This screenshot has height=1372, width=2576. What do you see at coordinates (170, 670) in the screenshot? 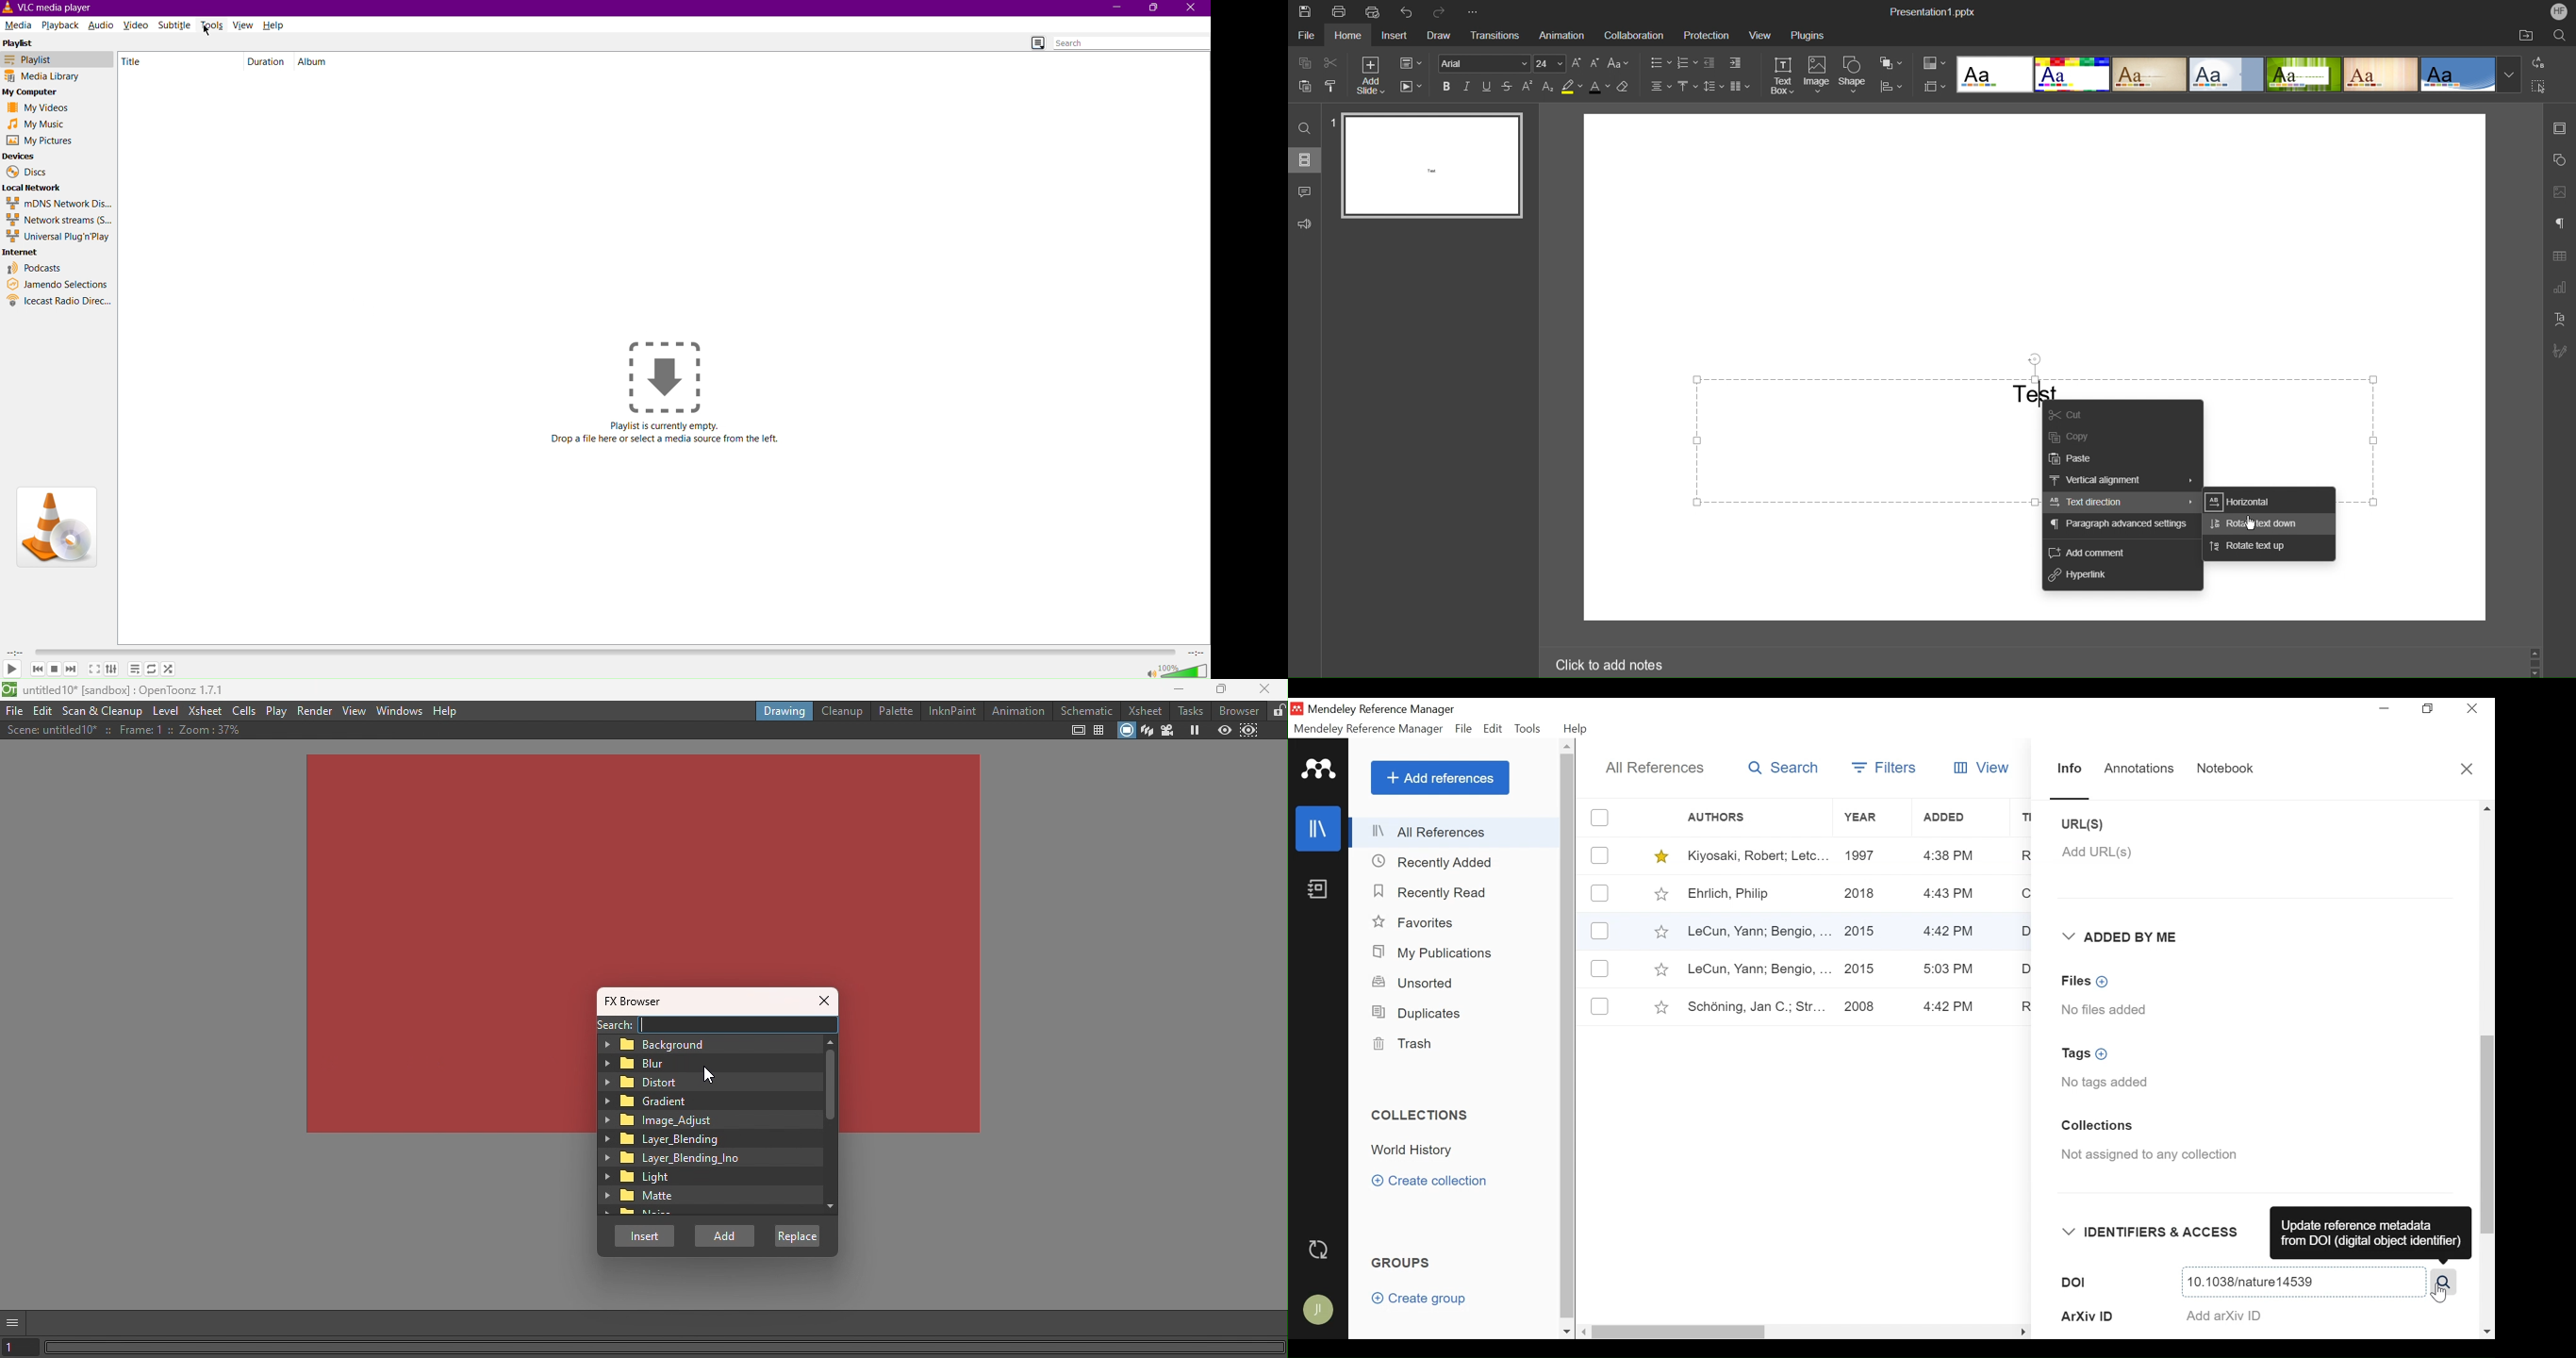
I see `Shuffle` at bounding box center [170, 670].